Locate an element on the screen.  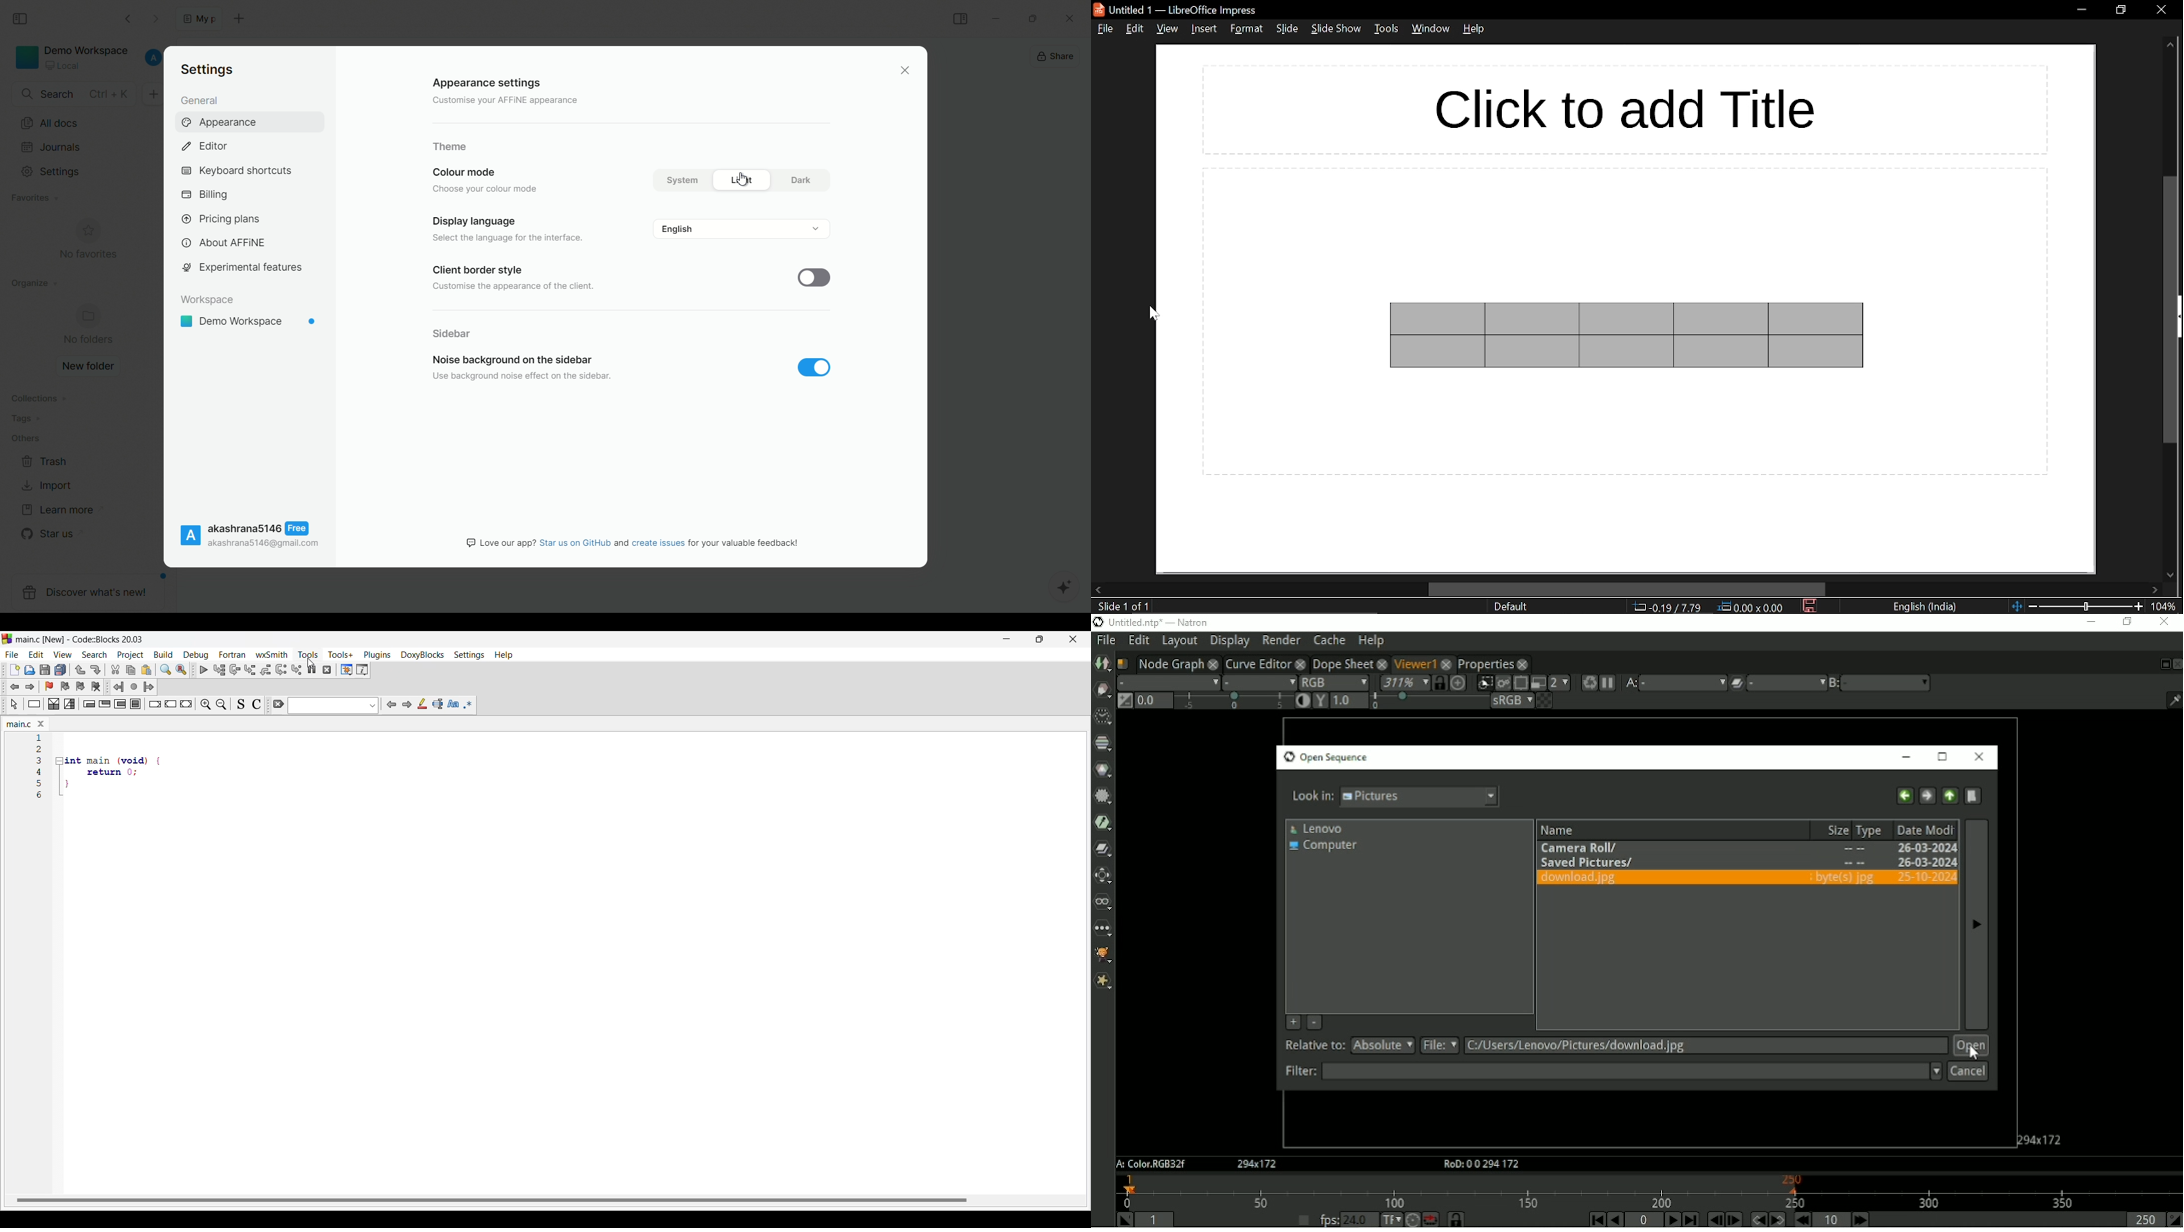
Debug/Continue is located at coordinates (204, 670).